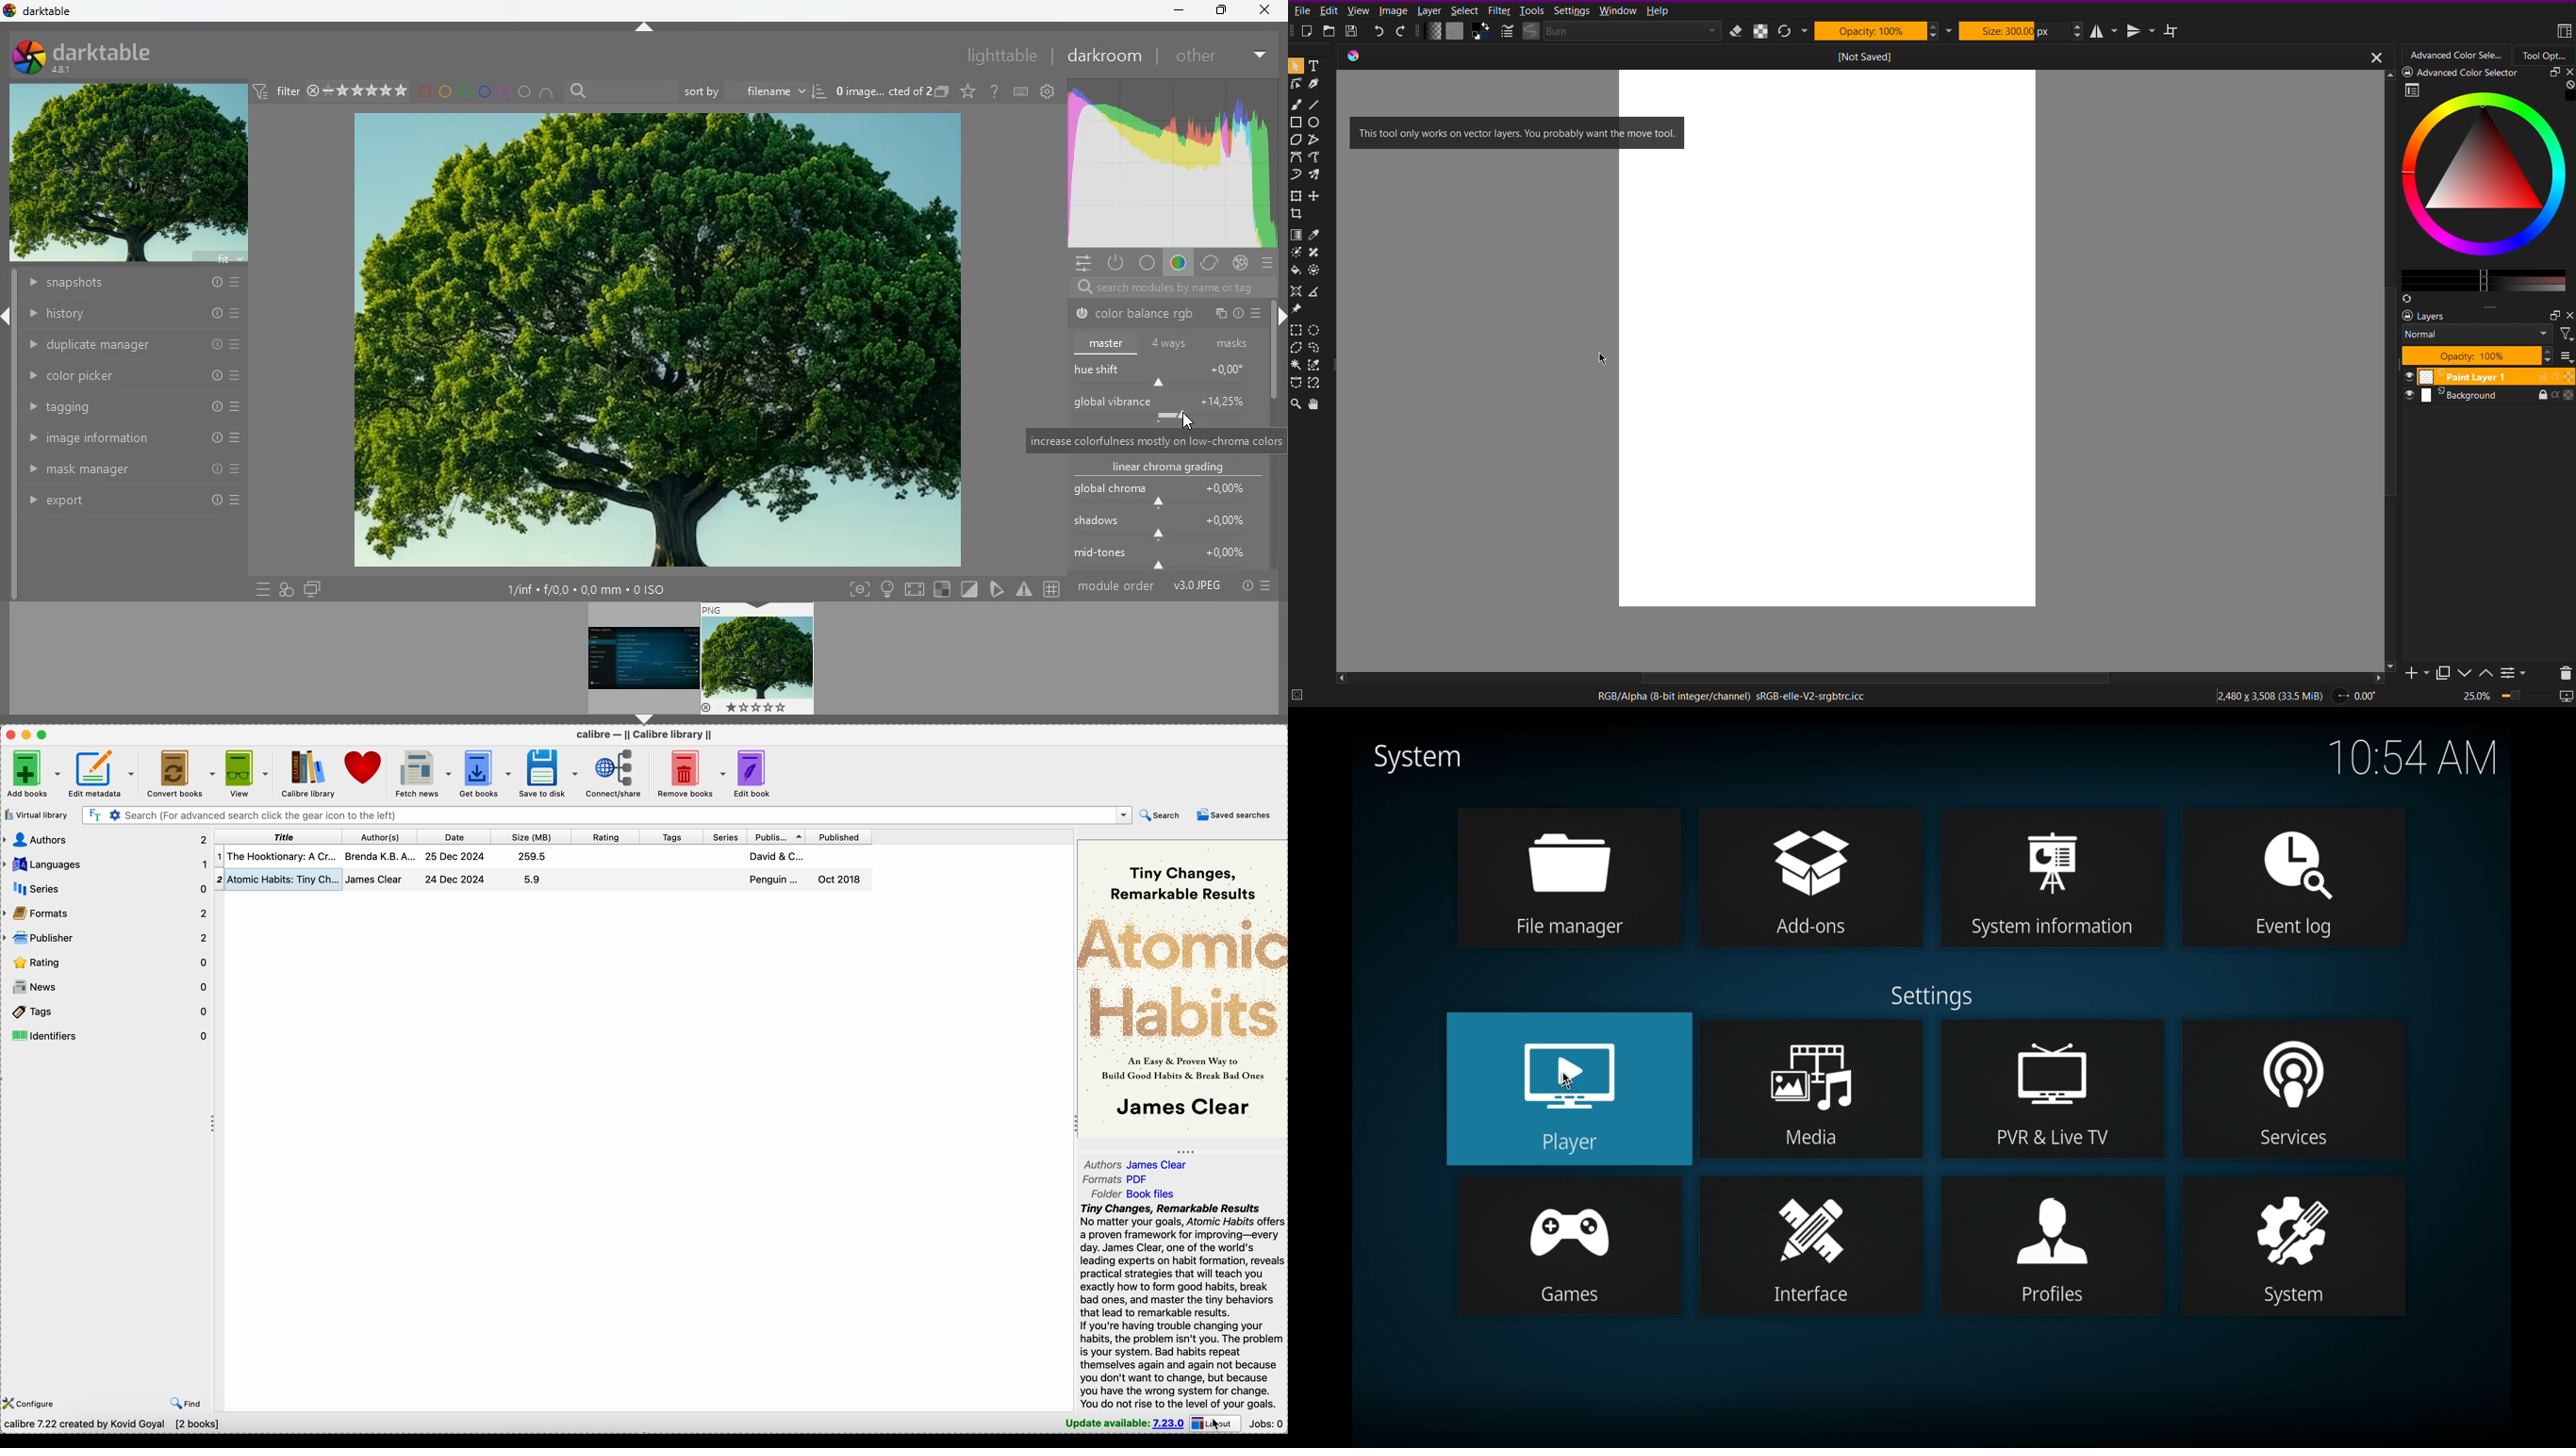 This screenshot has height=1456, width=2576. What do you see at coordinates (1208, 264) in the screenshot?
I see `change` at bounding box center [1208, 264].